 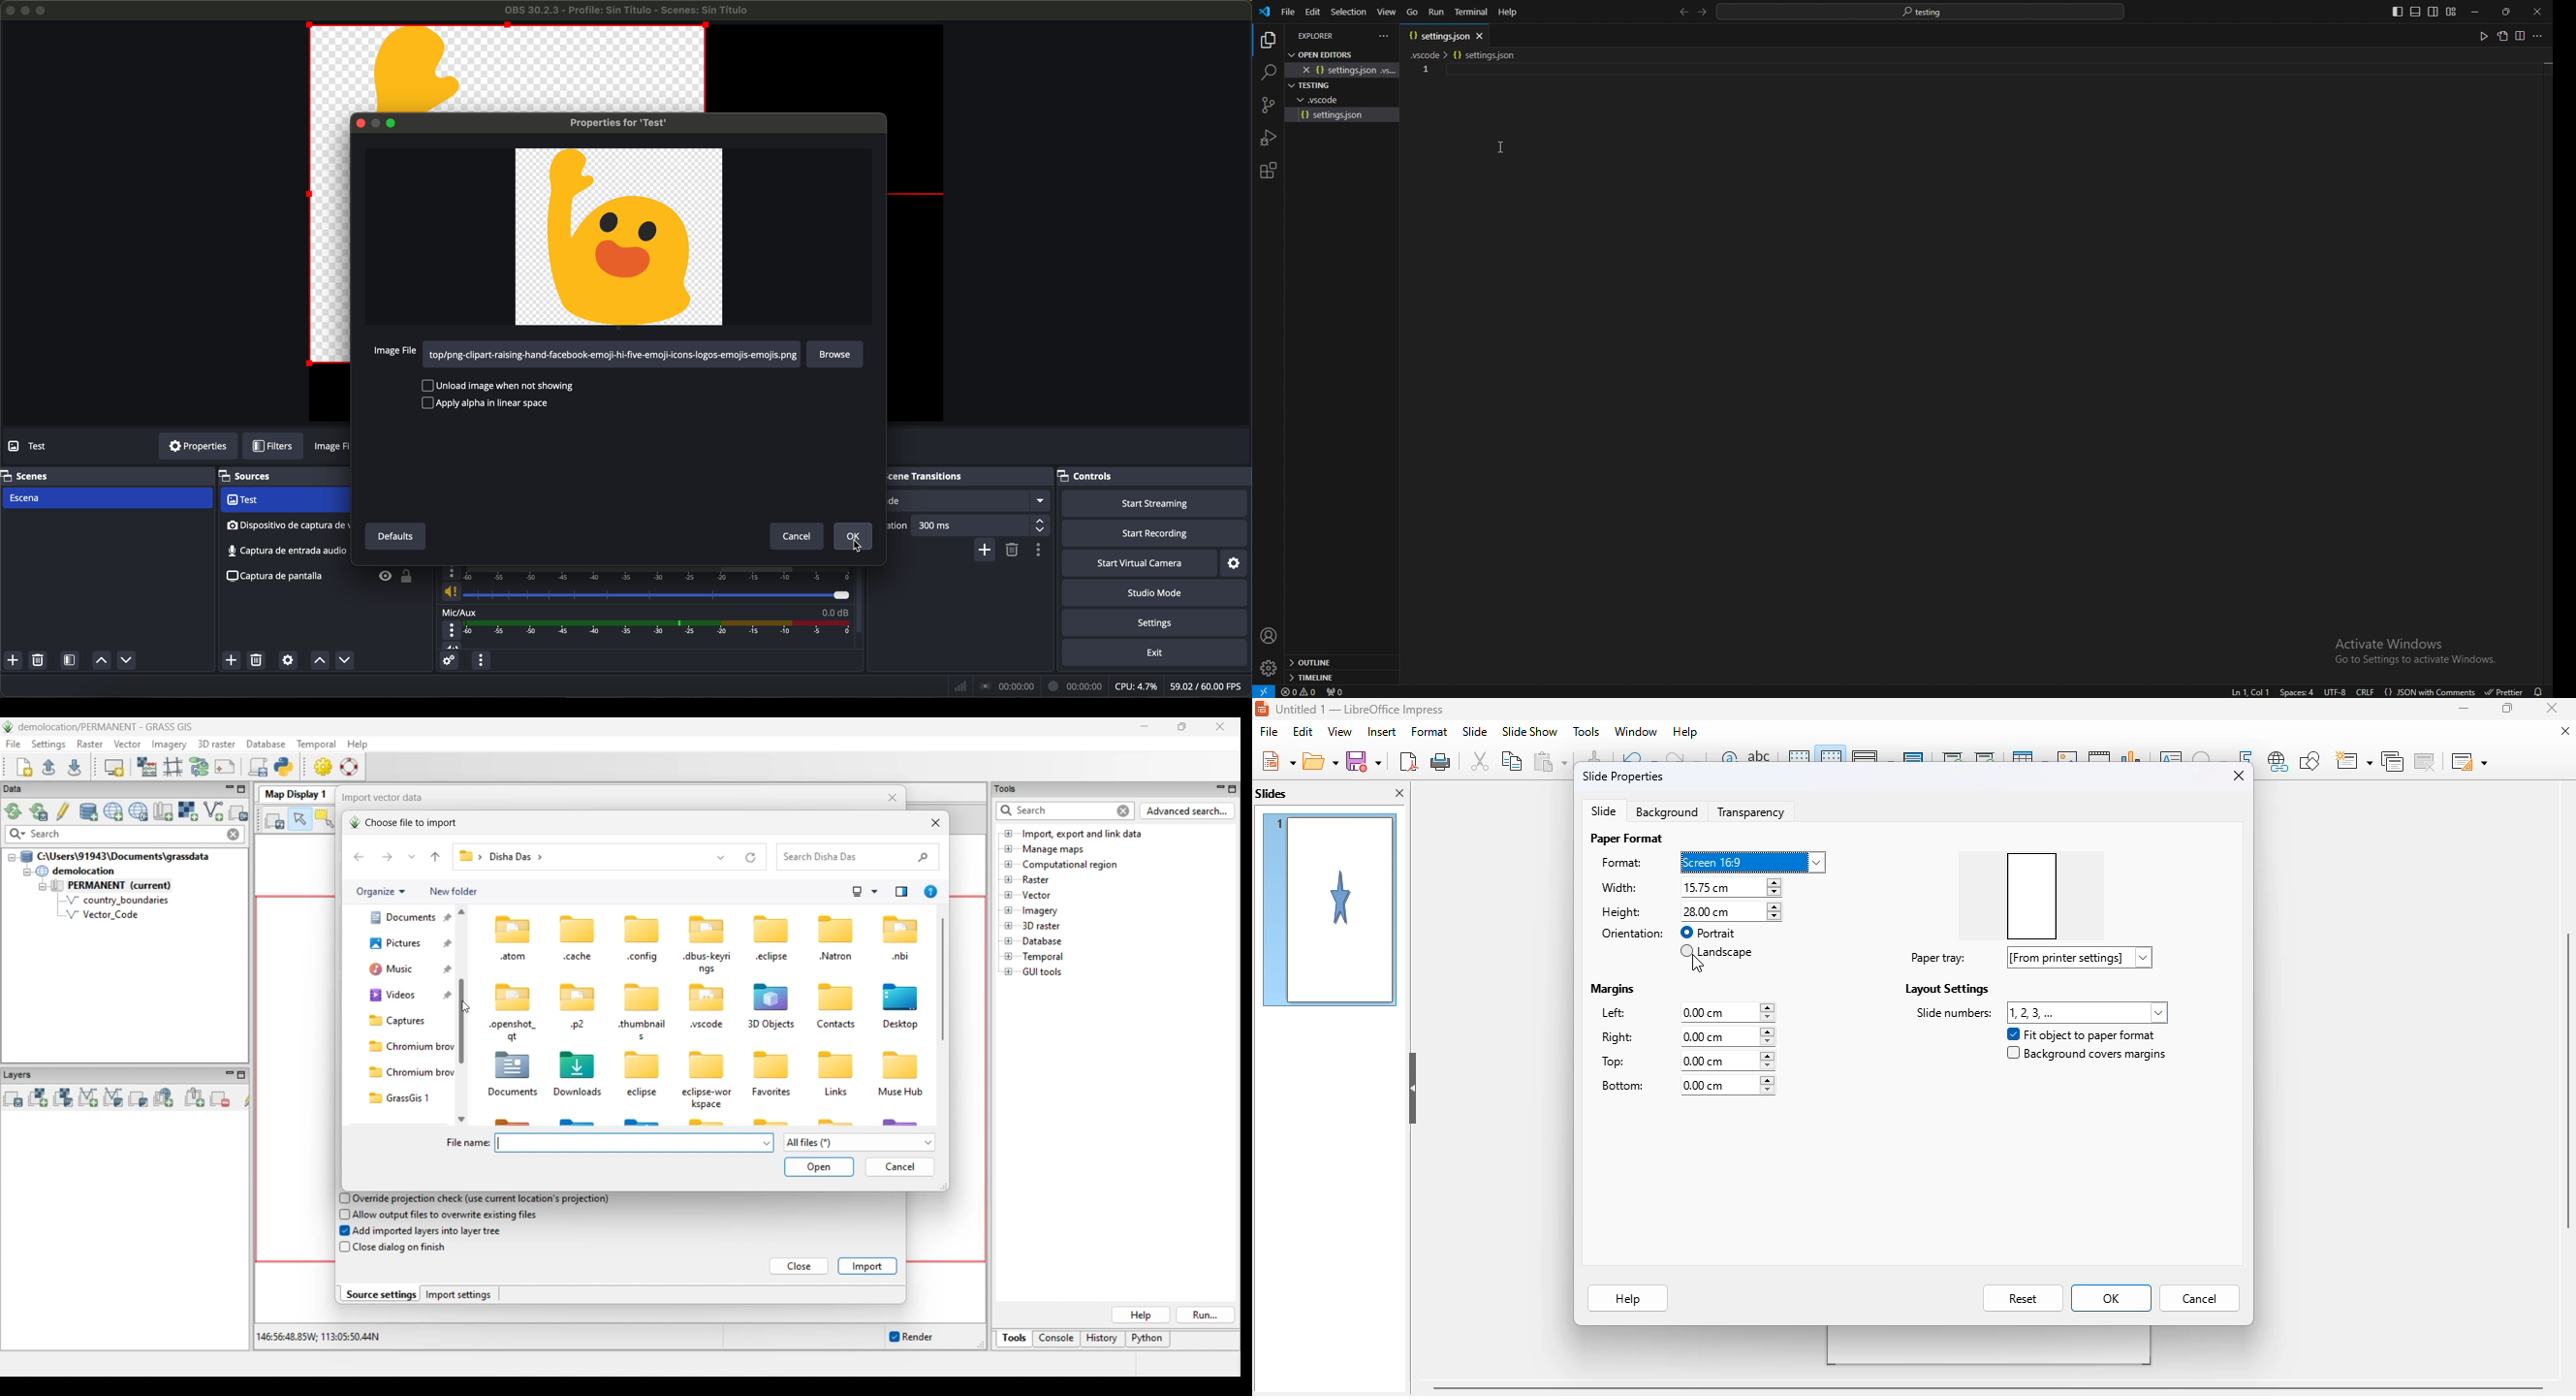 I want to click on increase right margin, so click(x=1769, y=1031).